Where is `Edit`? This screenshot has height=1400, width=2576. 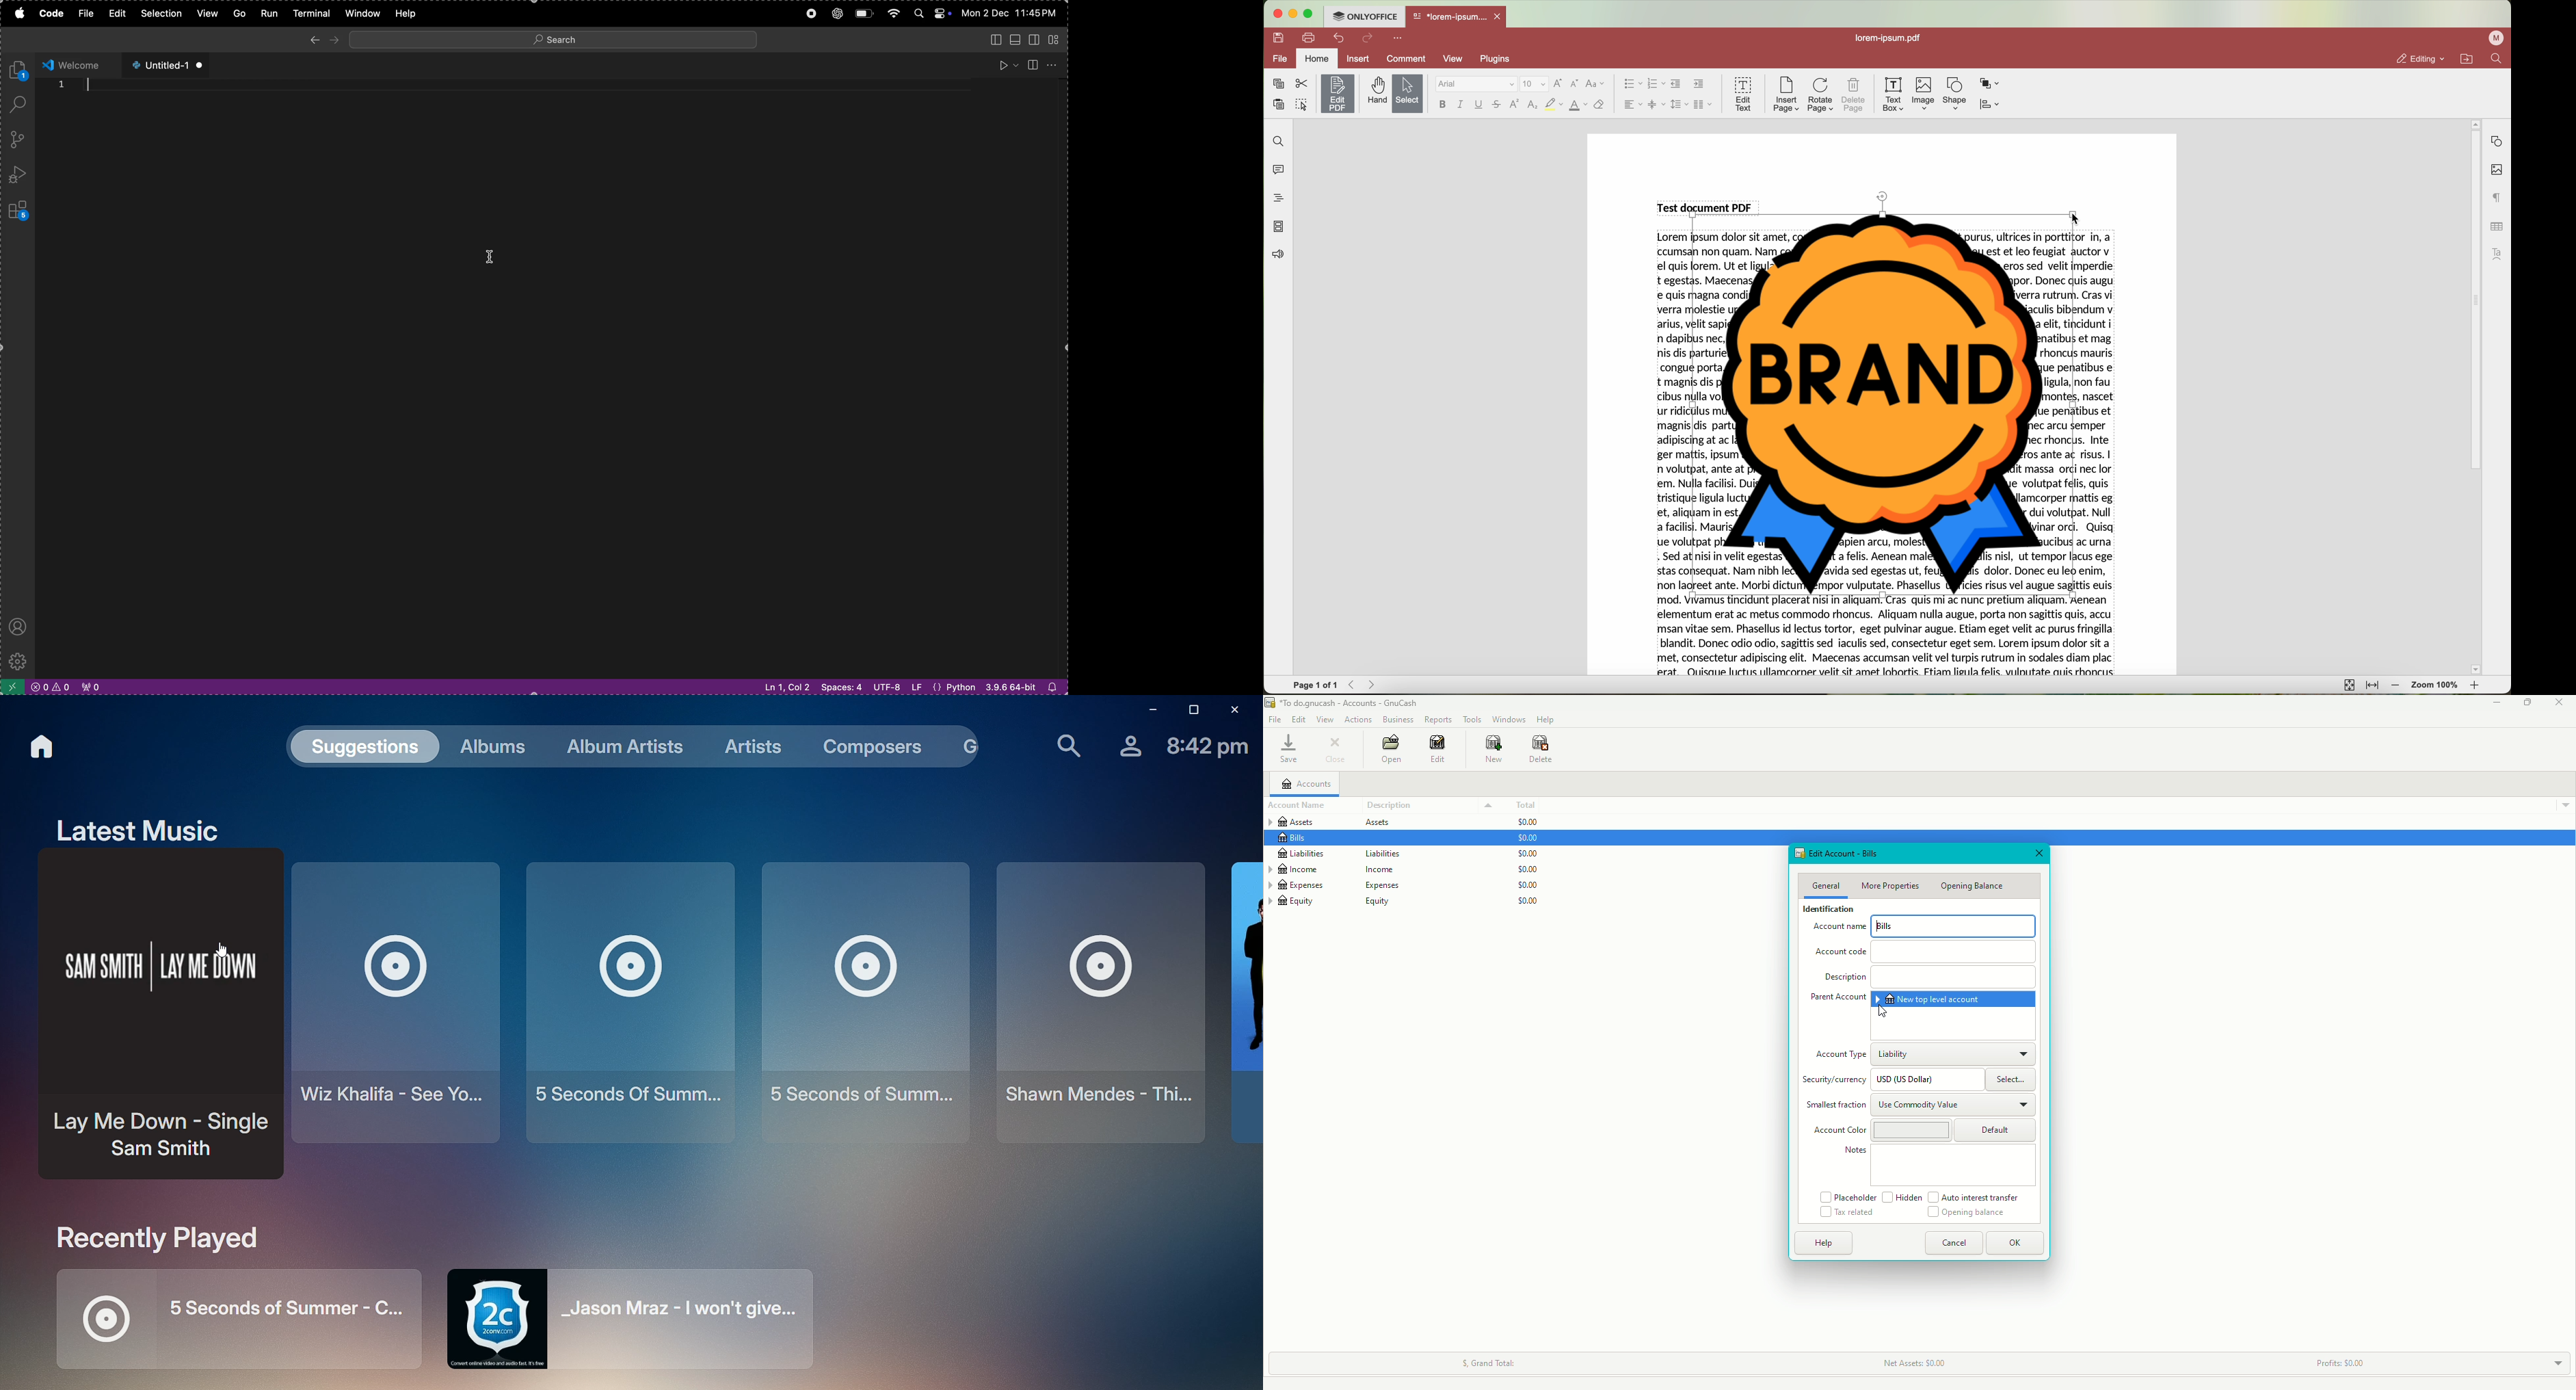 Edit is located at coordinates (1441, 750).